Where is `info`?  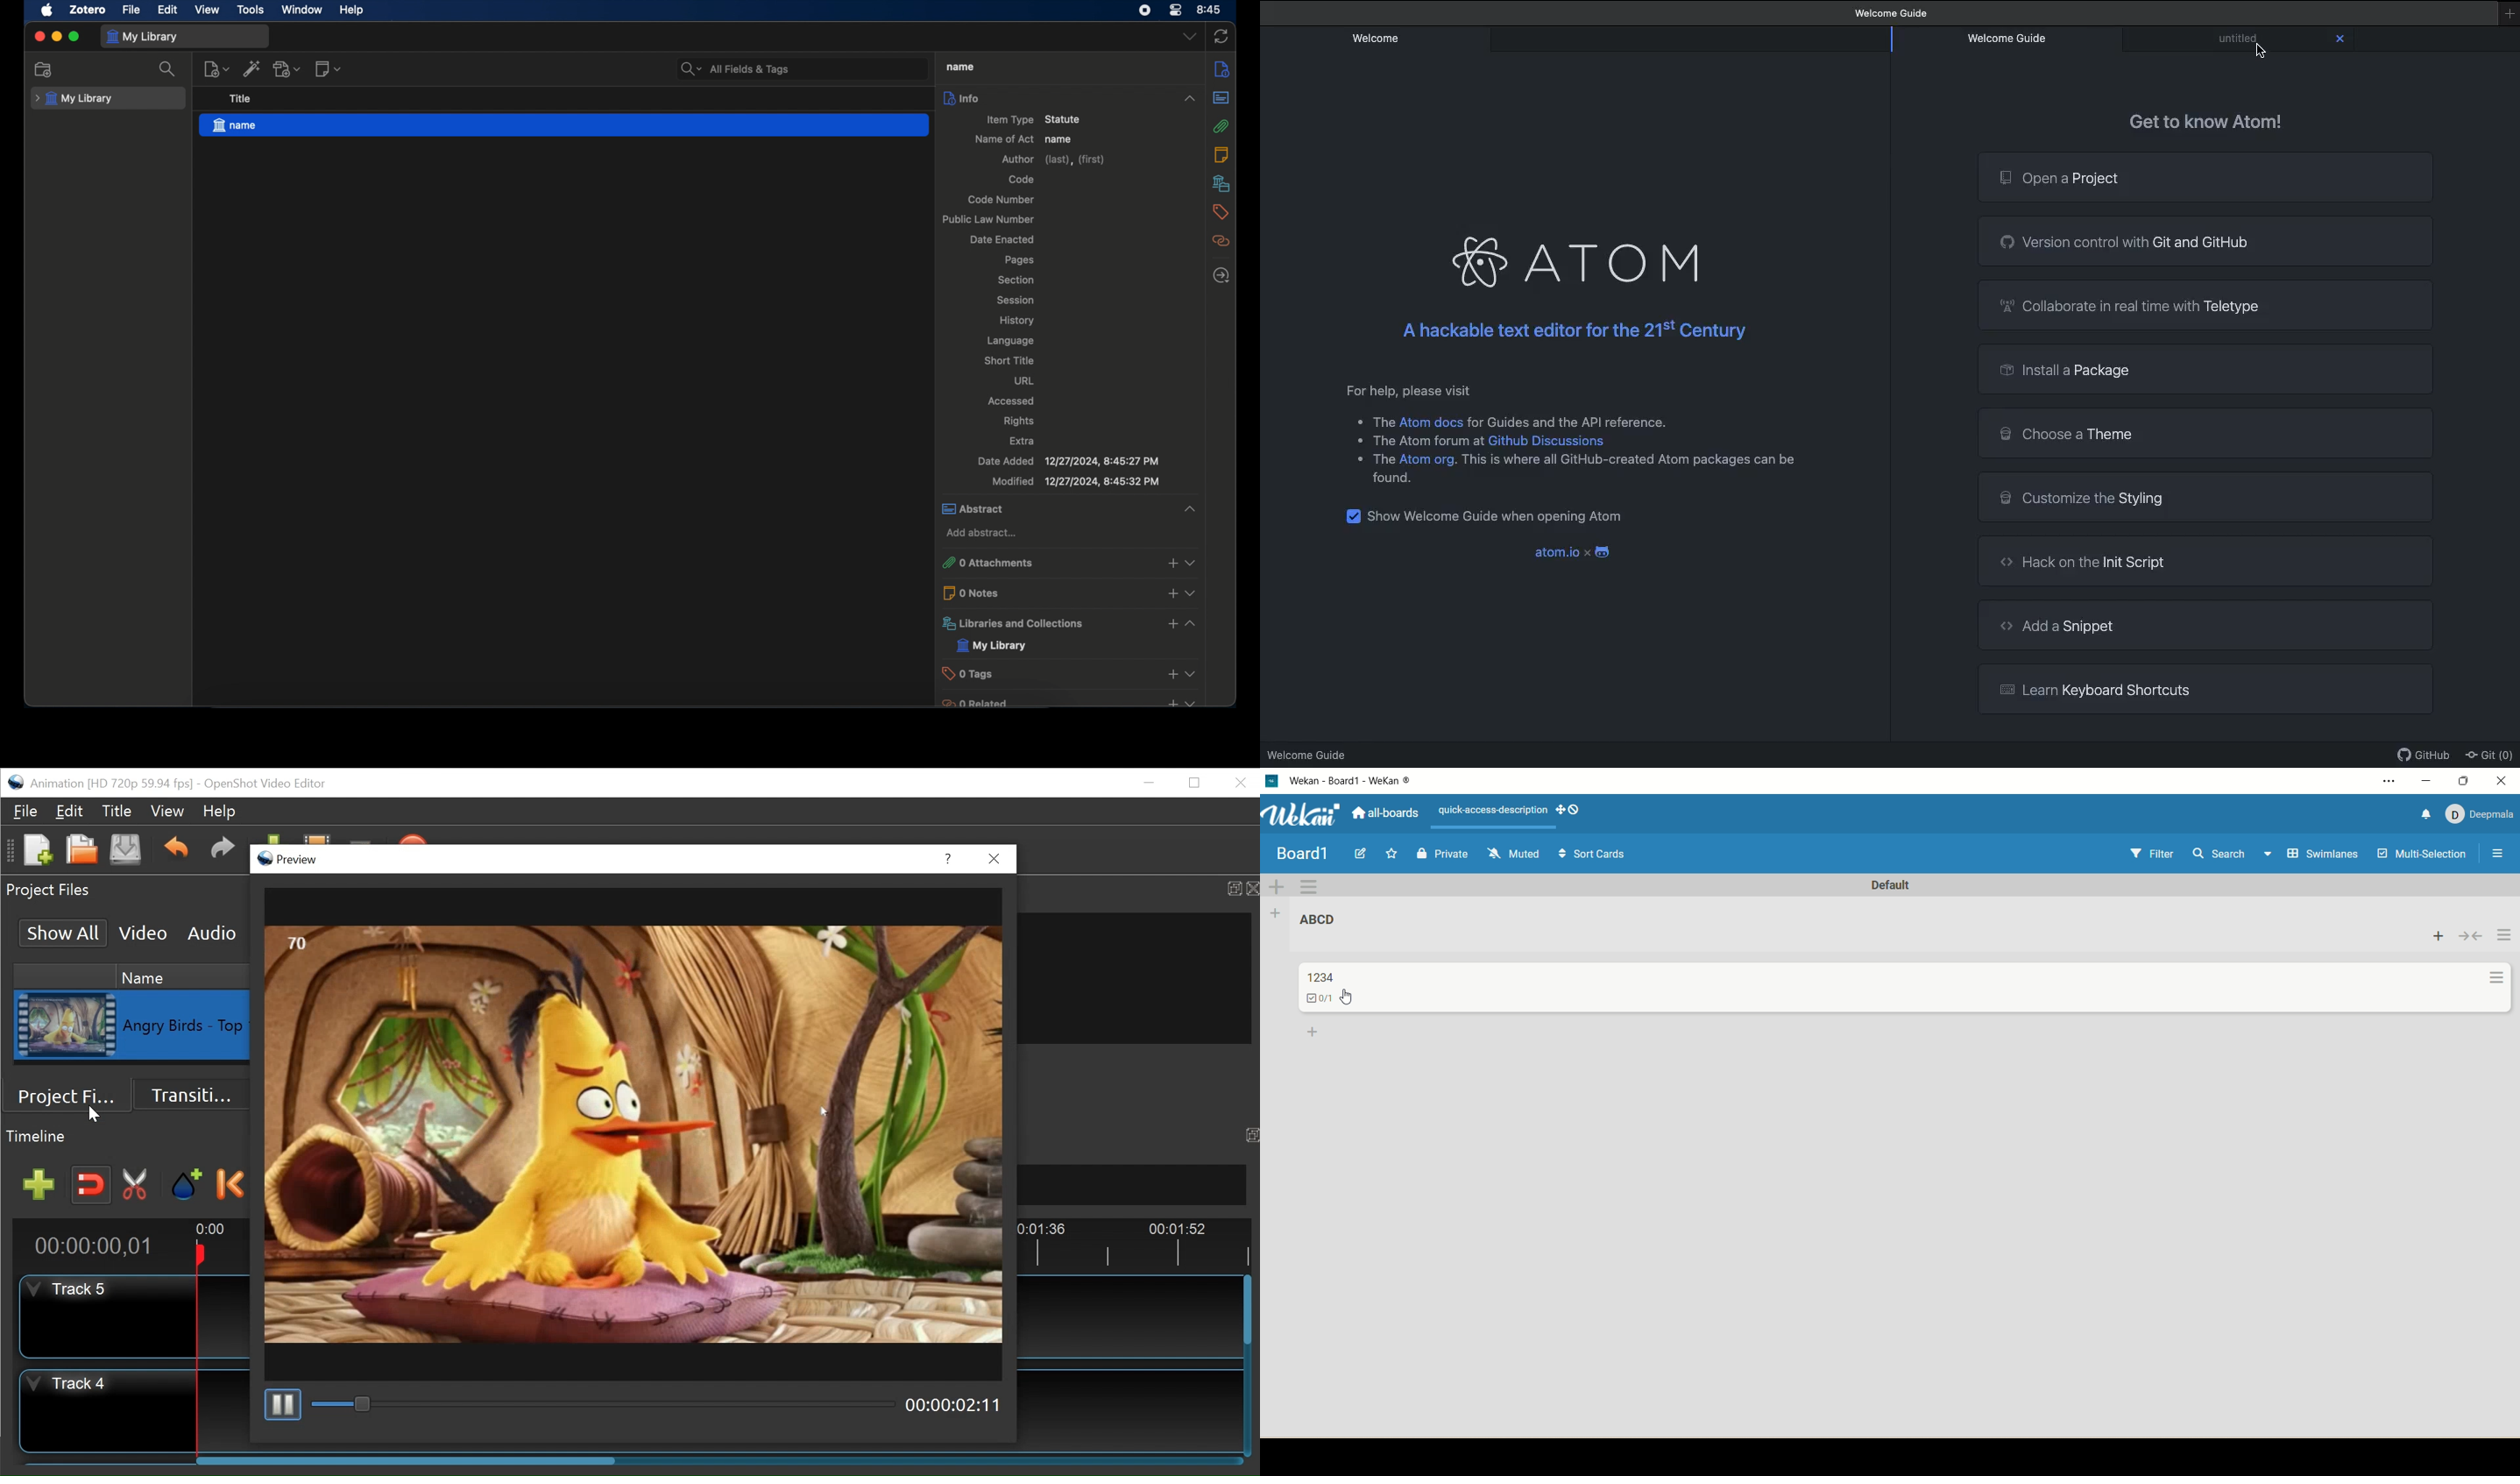 info is located at coordinates (1043, 98).